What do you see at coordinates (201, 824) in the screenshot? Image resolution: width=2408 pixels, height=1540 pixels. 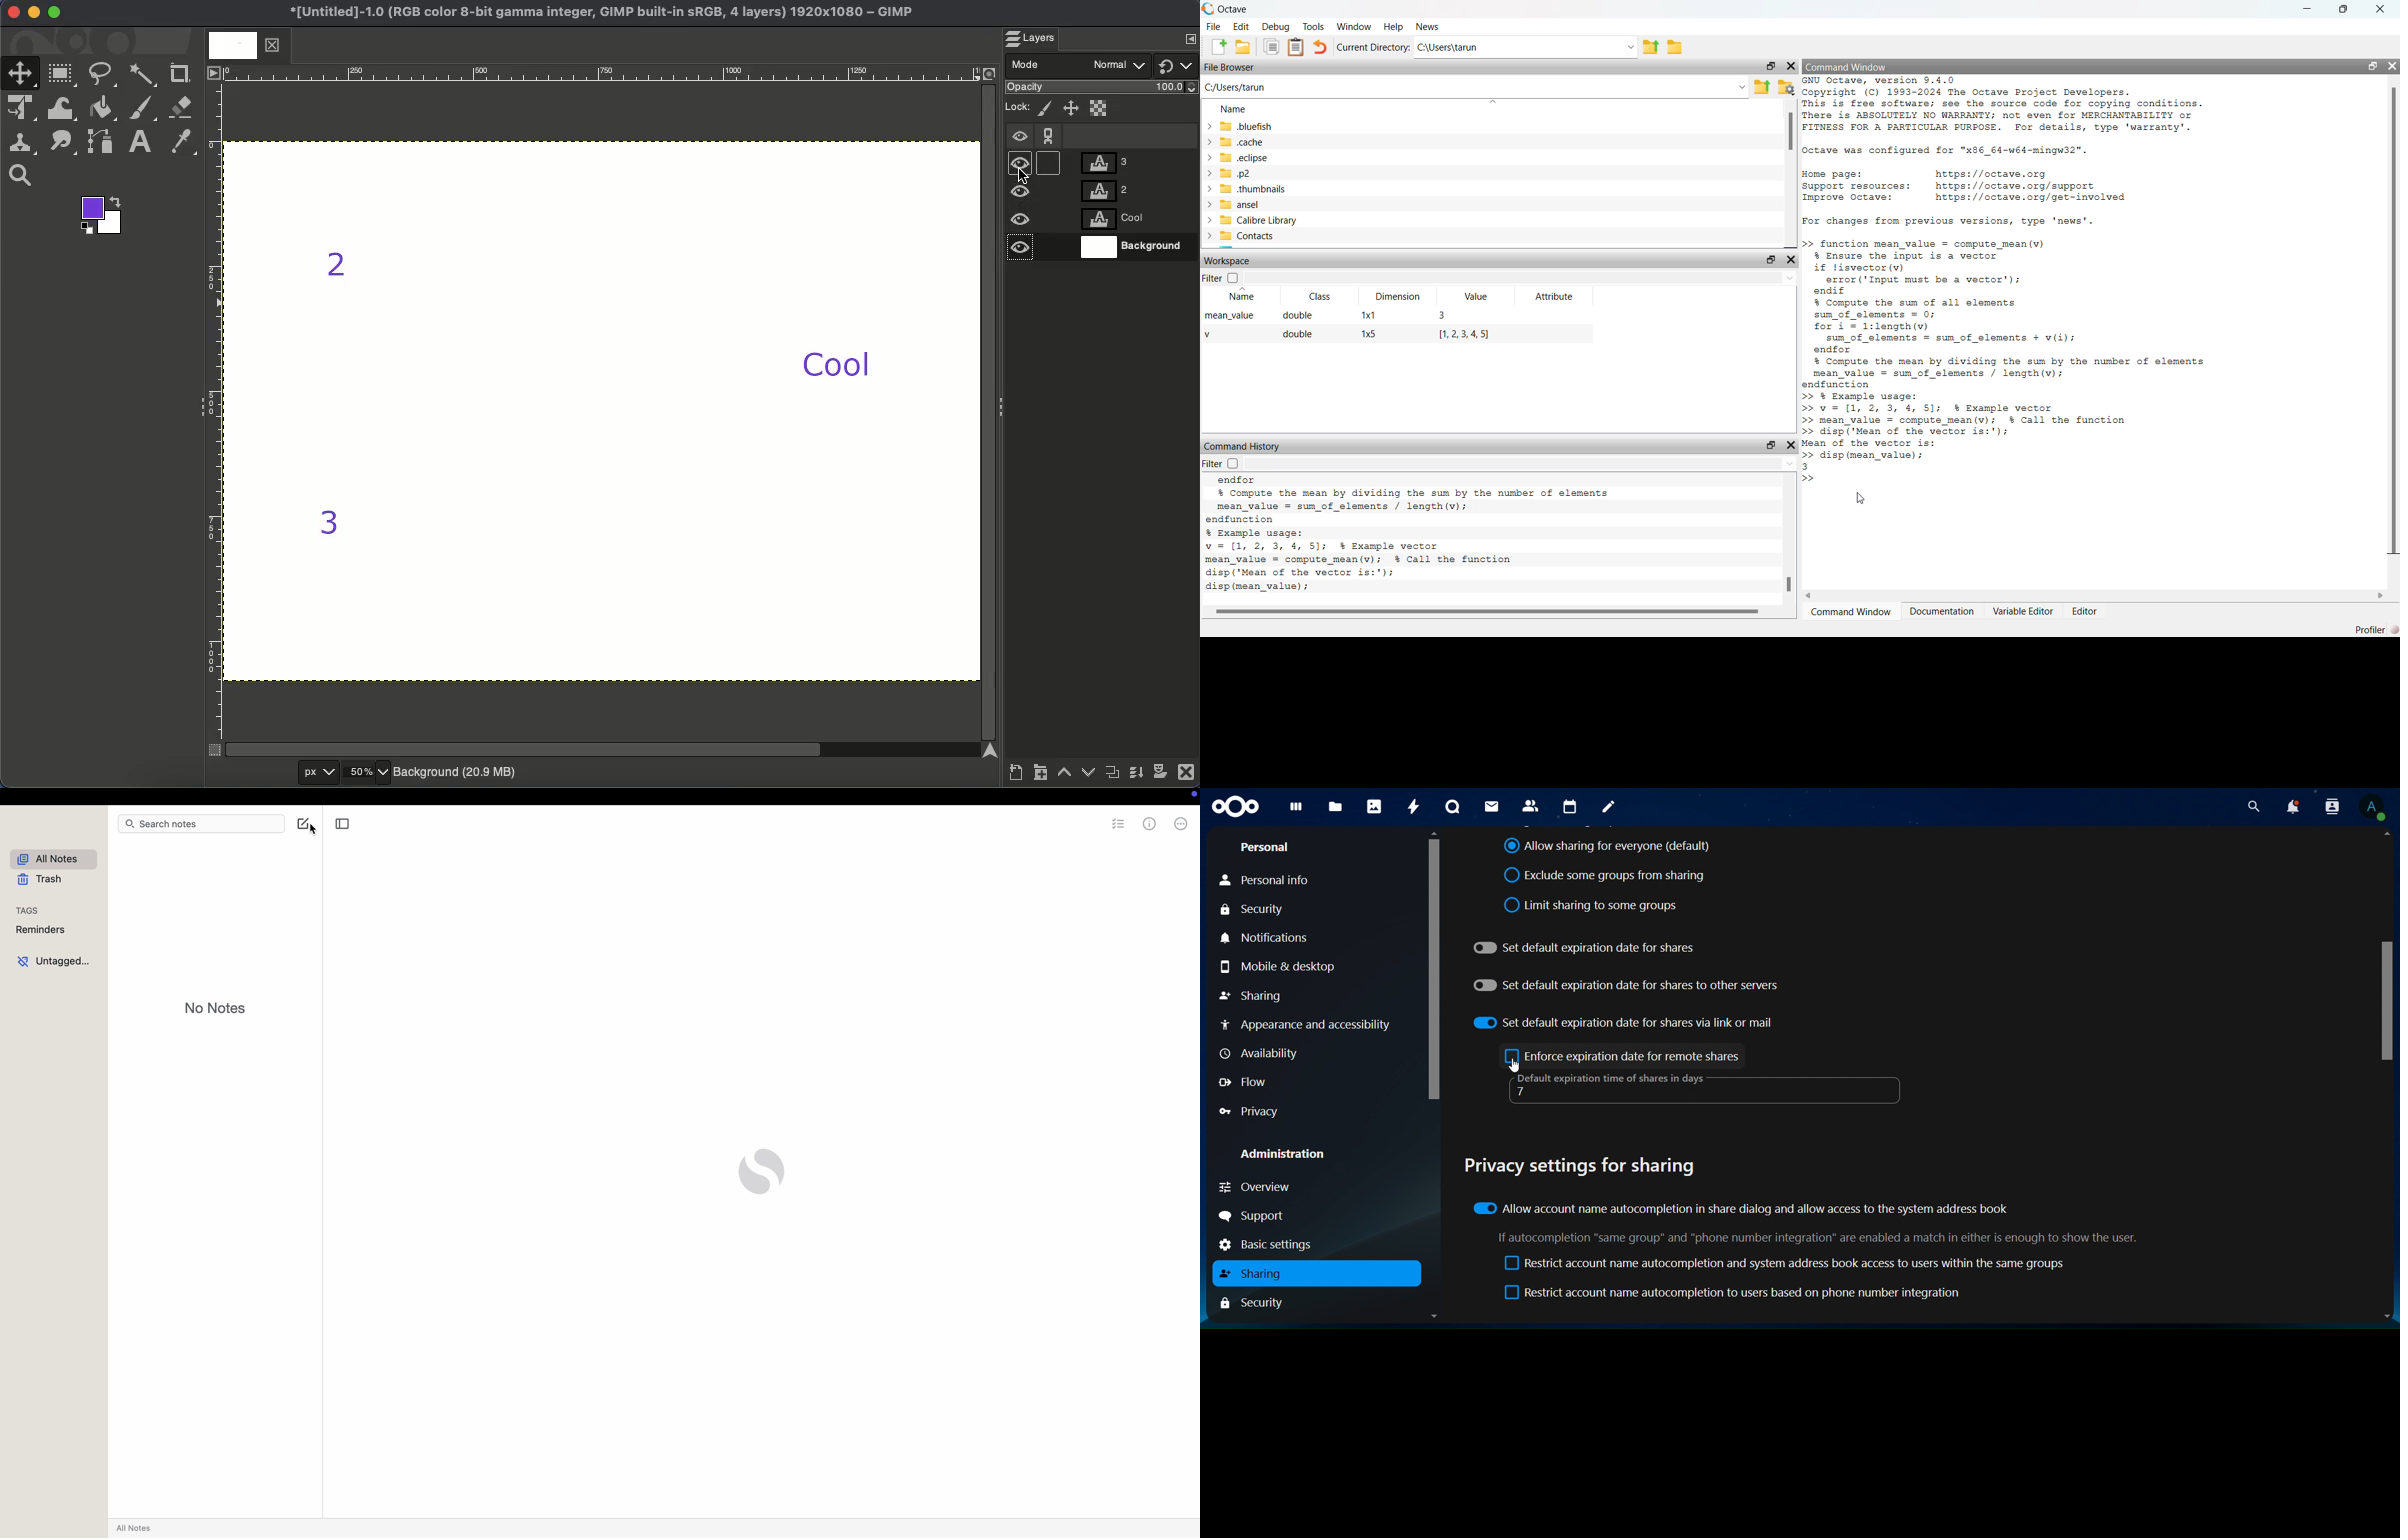 I see `search notes` at bounding box center [201, 824].